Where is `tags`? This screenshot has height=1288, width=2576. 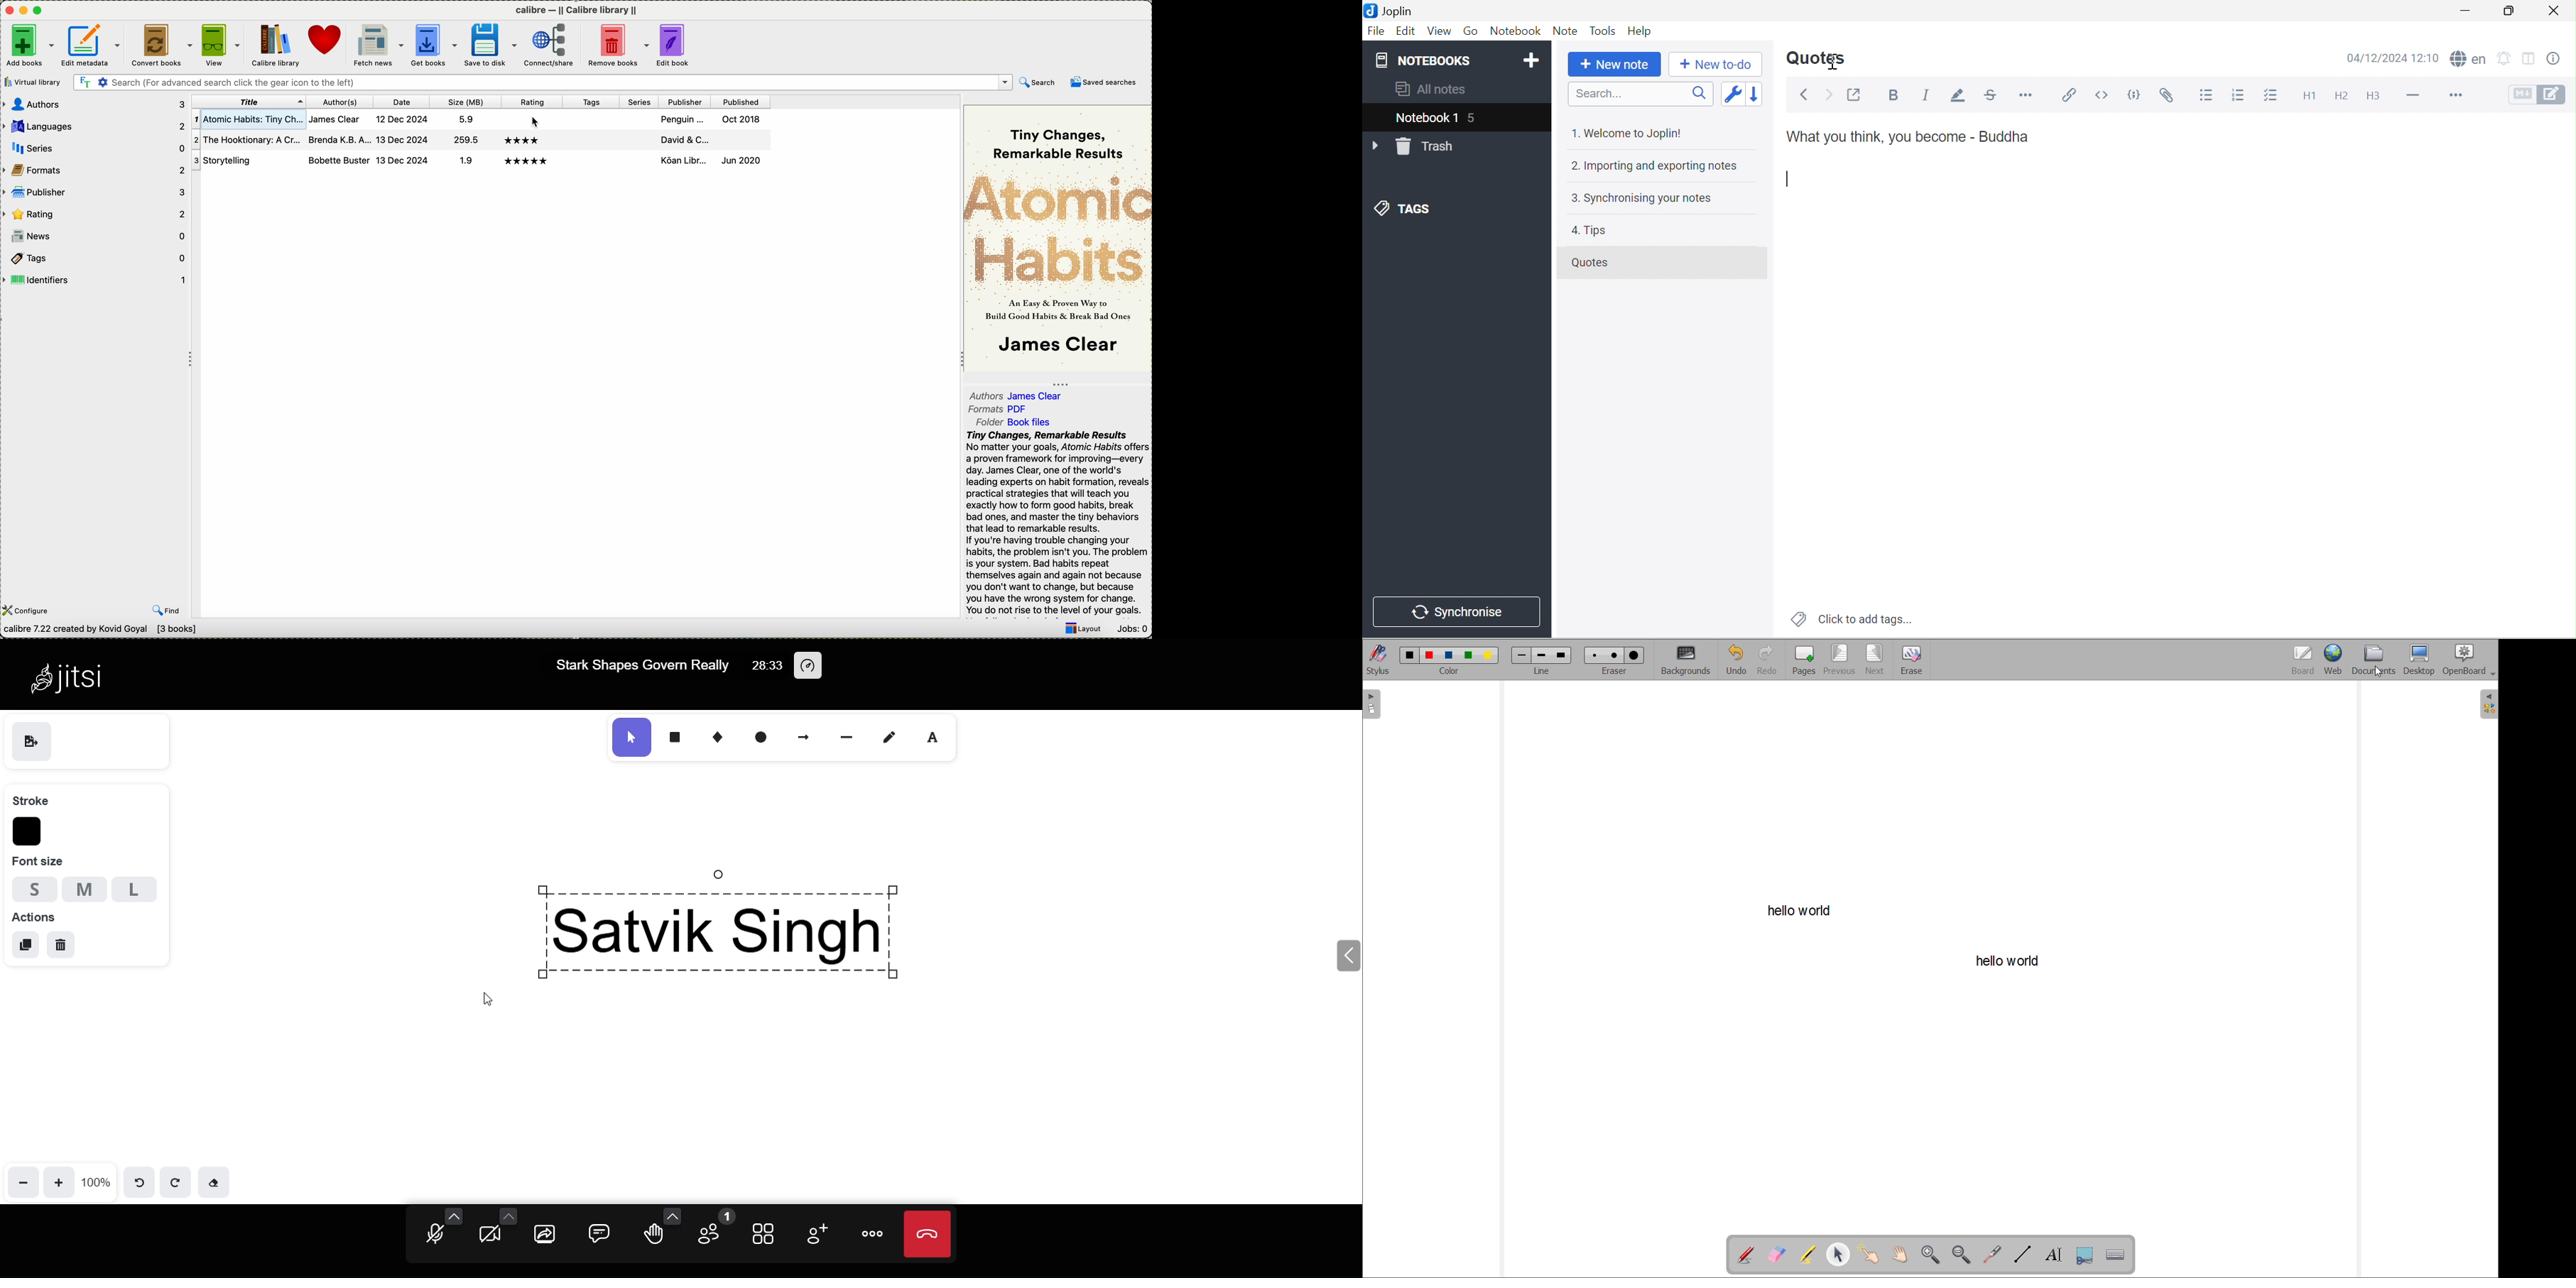 tags is located at coordinates (591, 101).